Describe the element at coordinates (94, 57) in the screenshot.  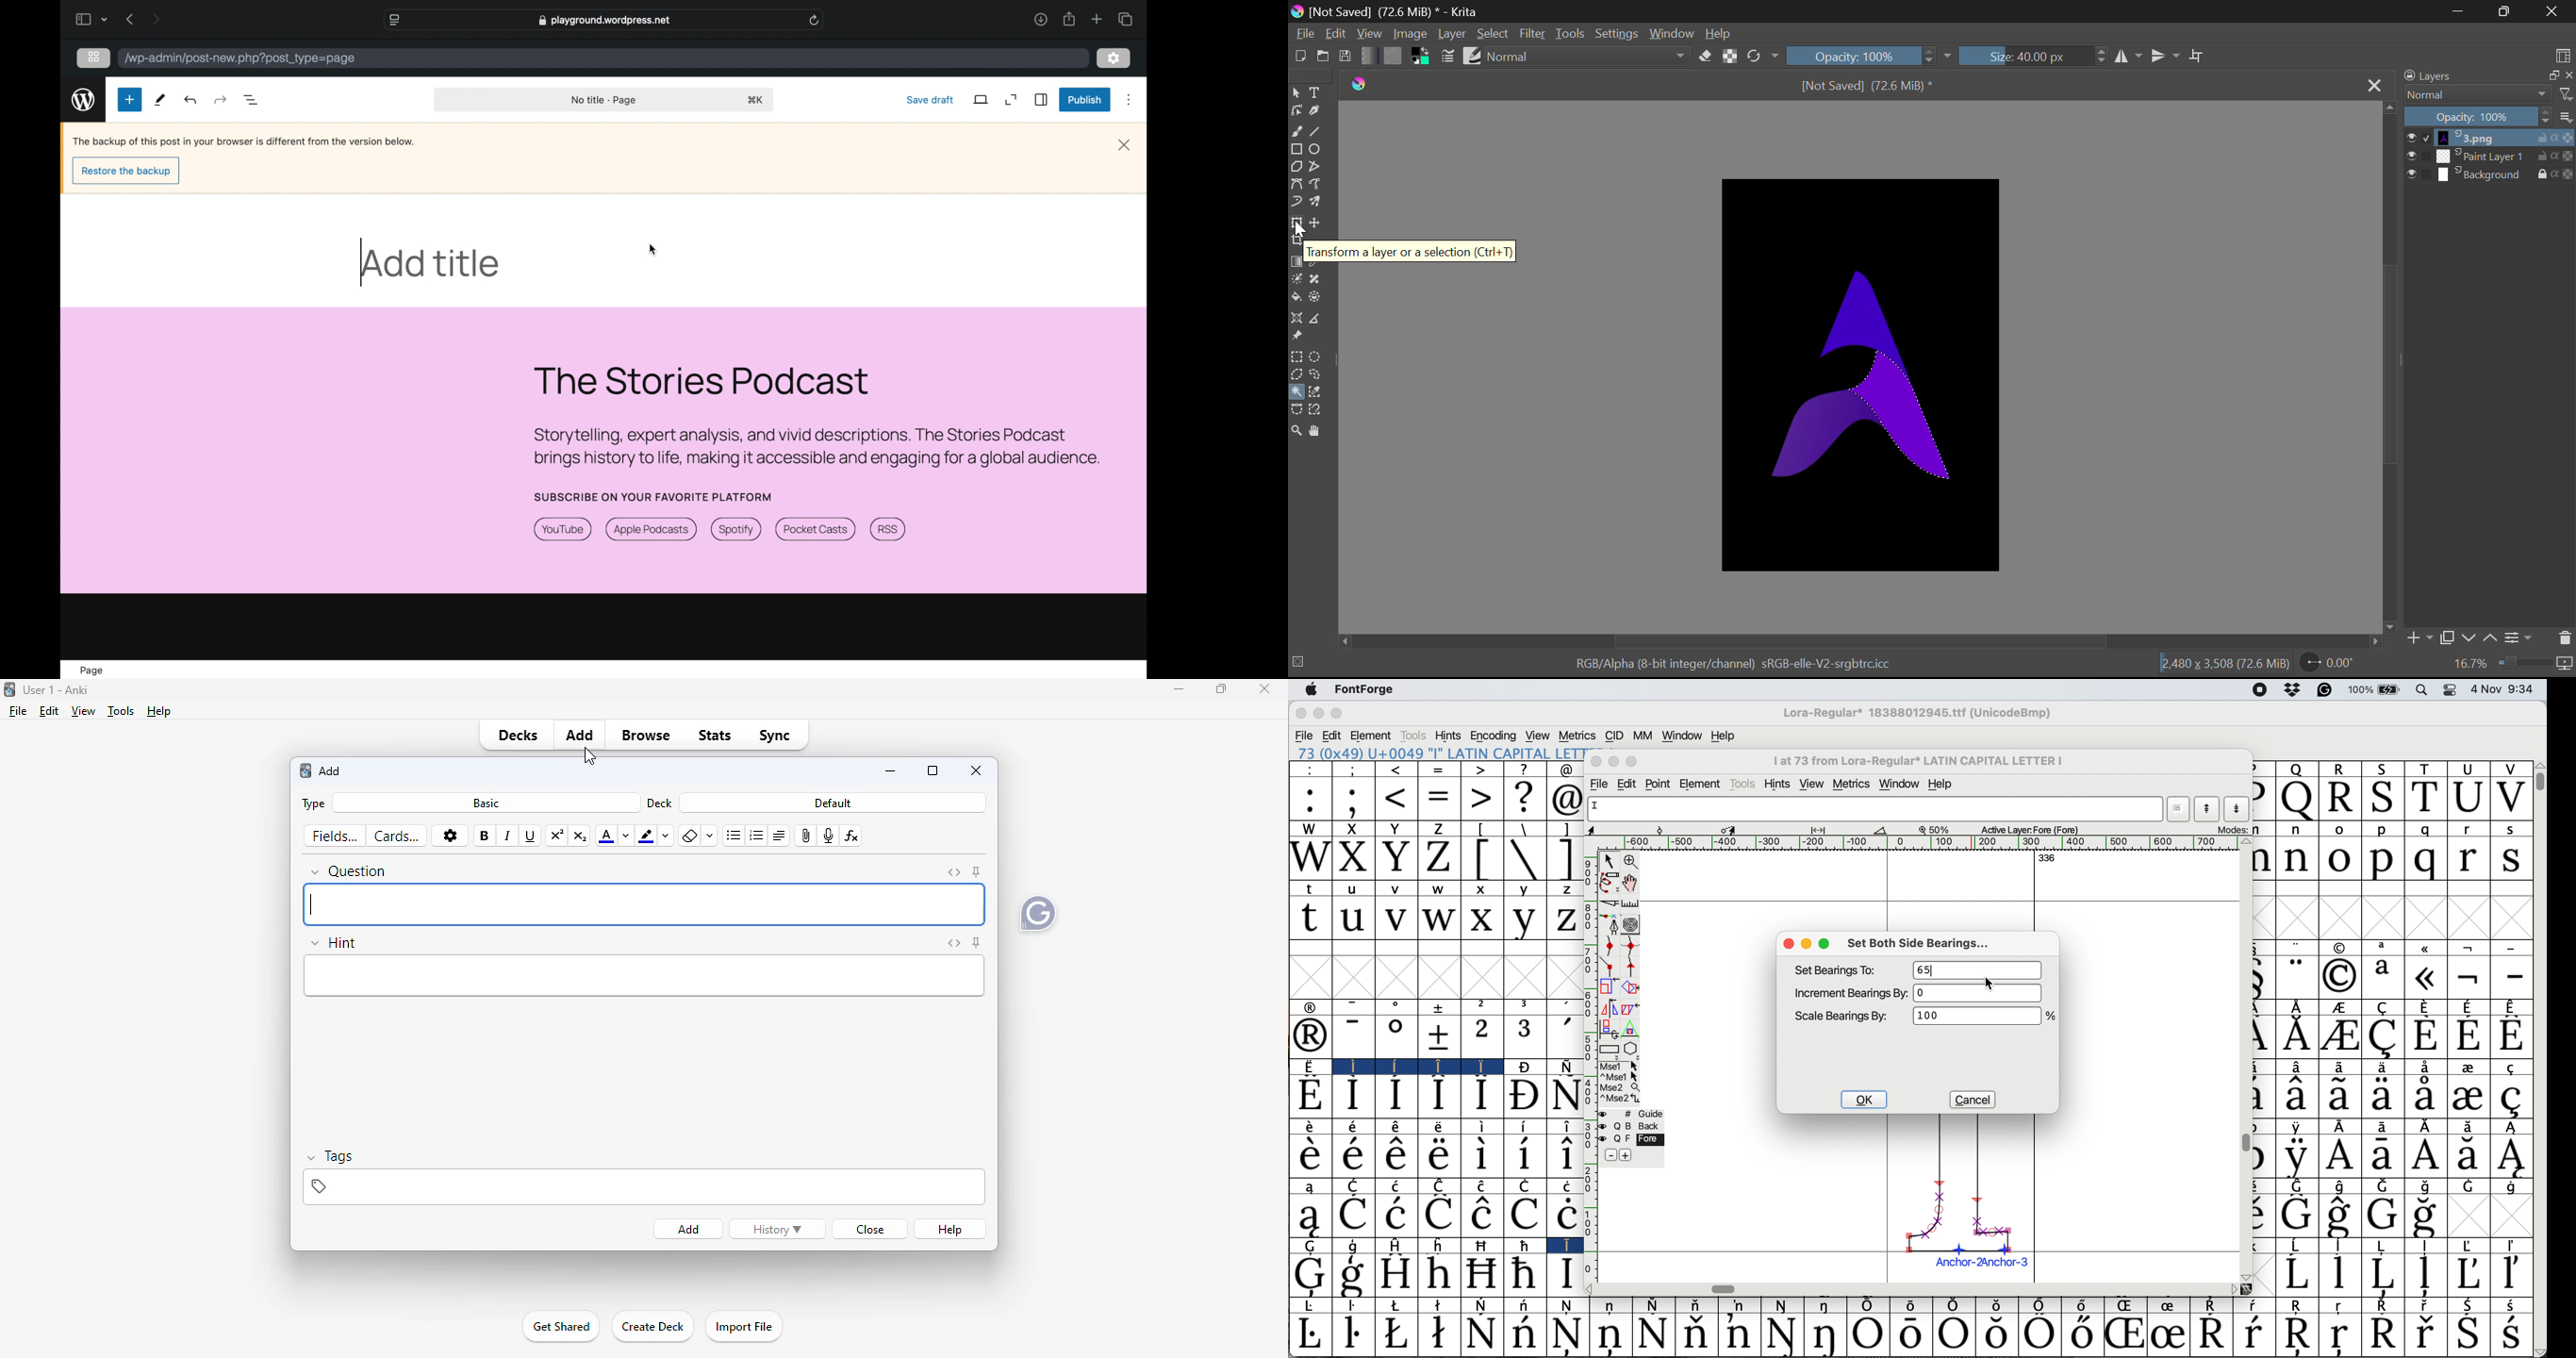
I see `grid view` at that location.